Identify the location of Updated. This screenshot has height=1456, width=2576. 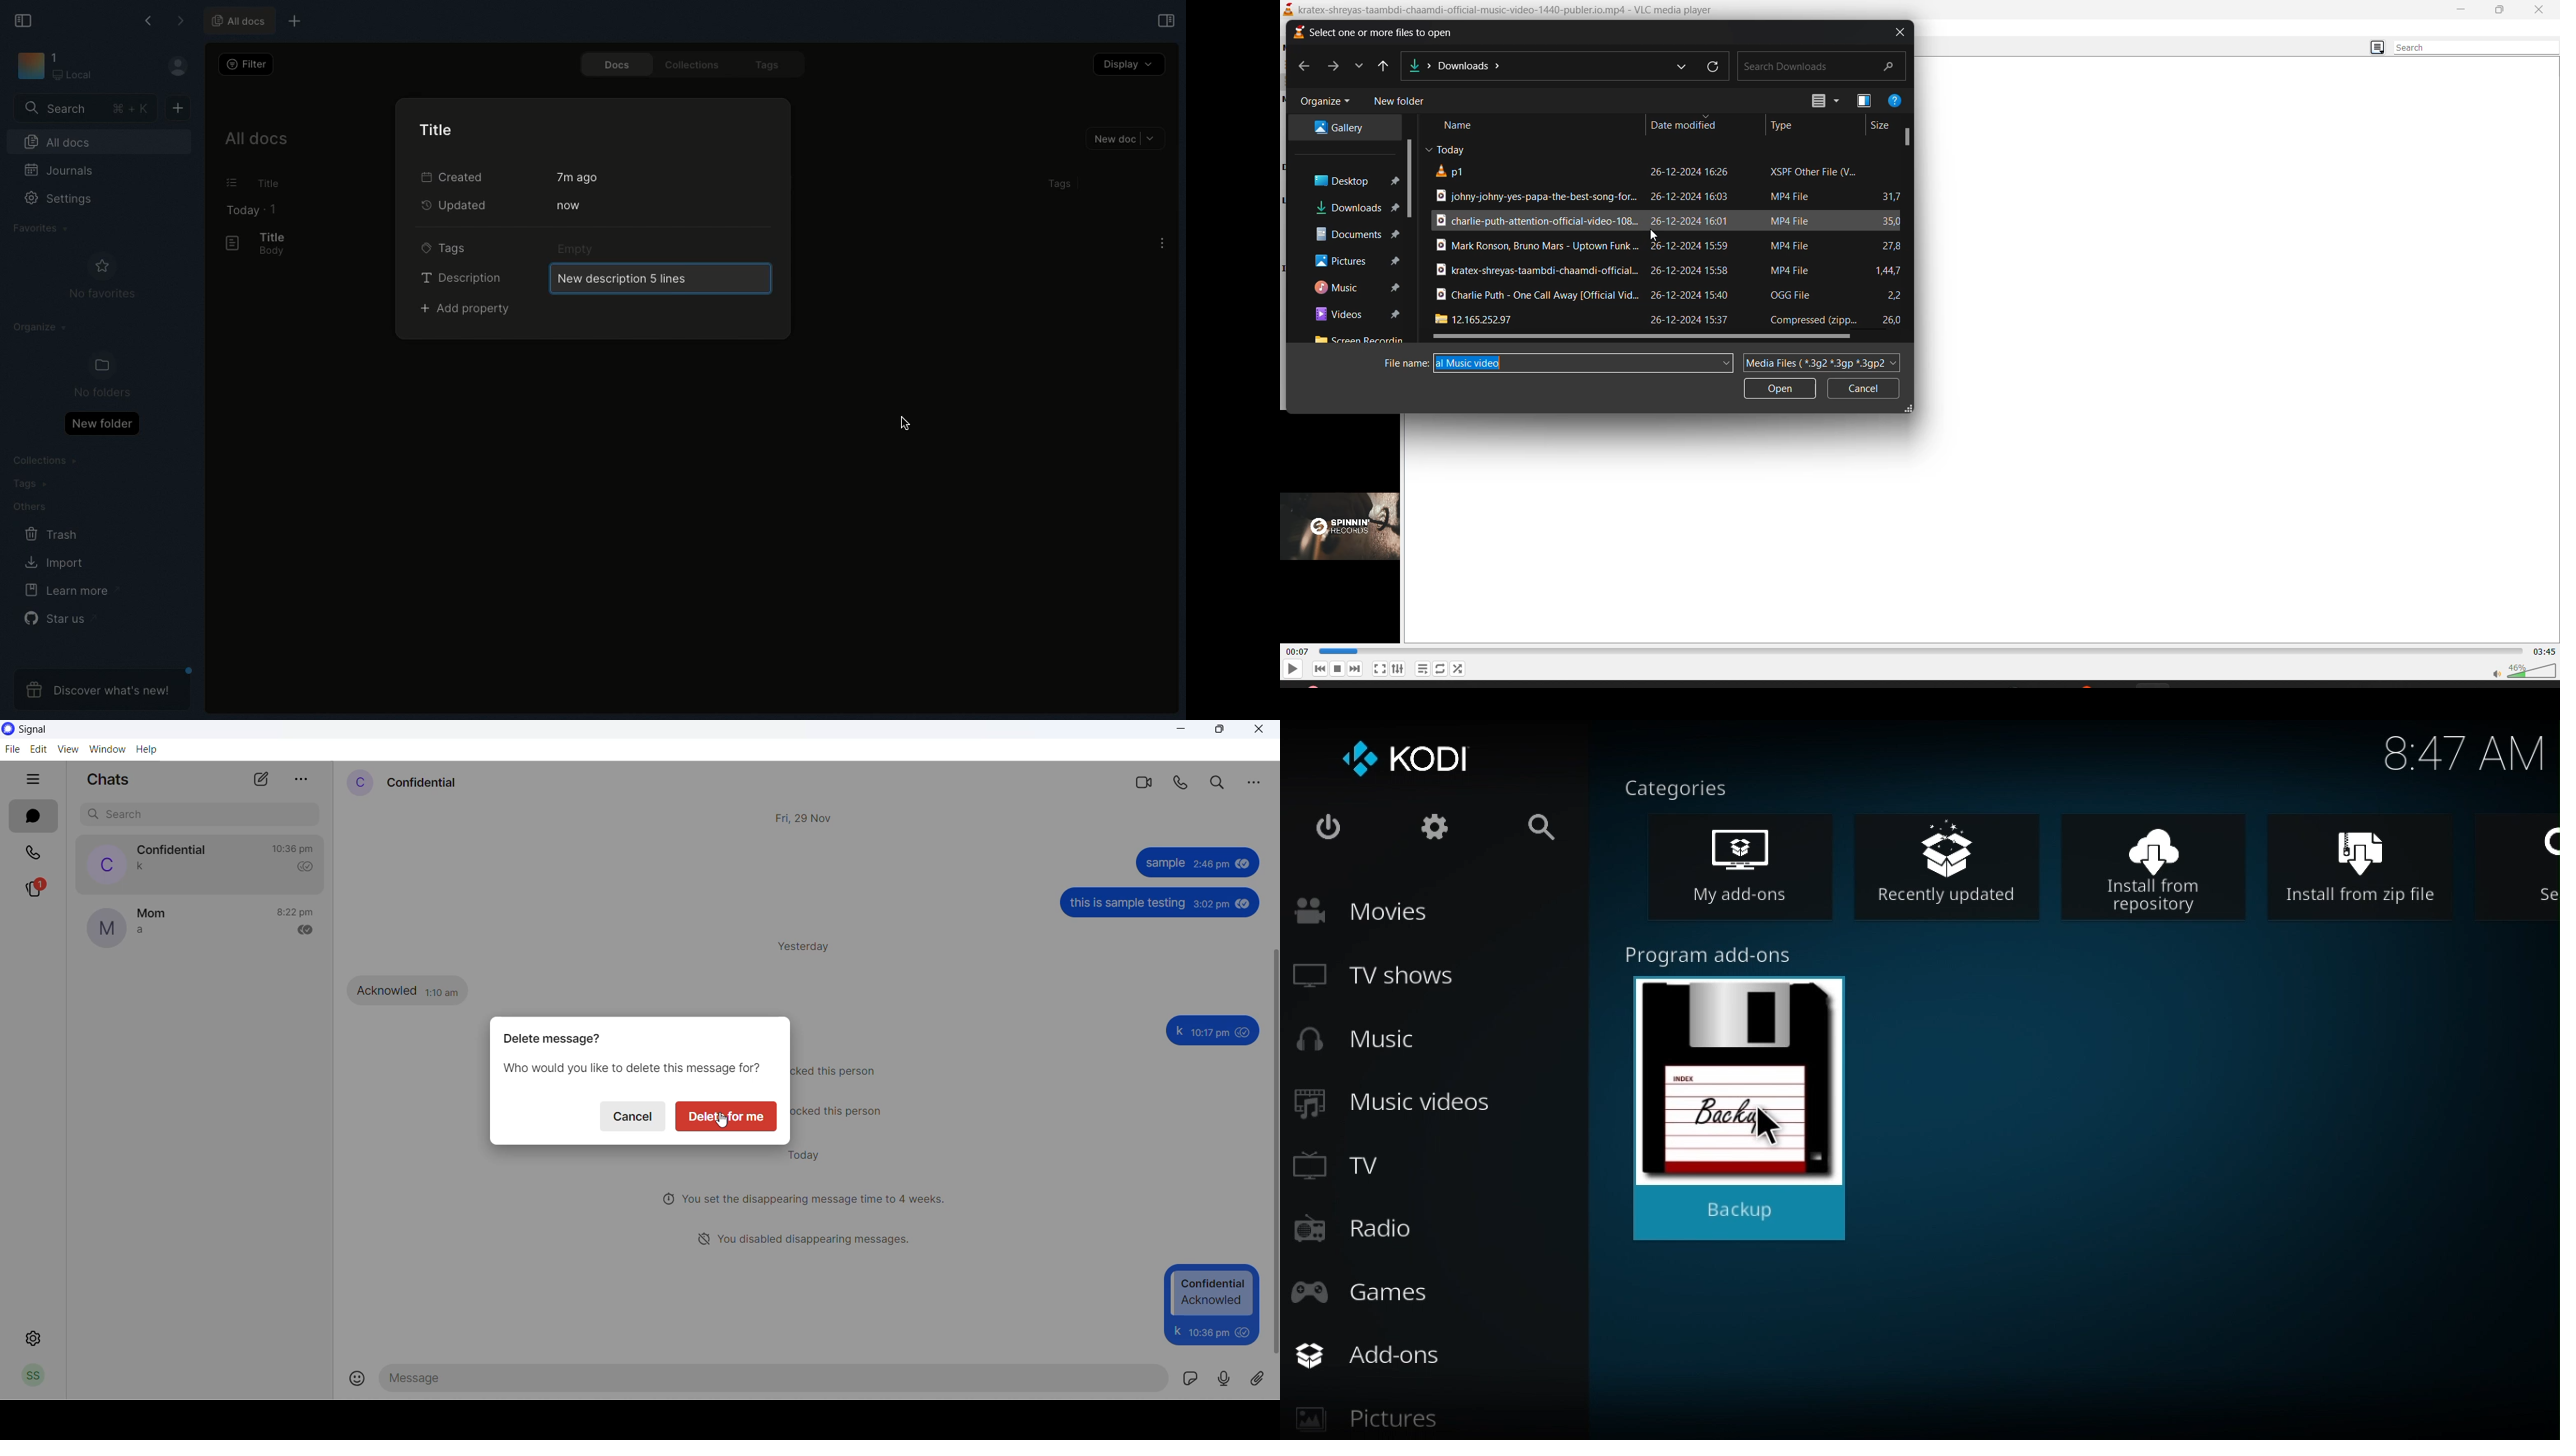
(459, 204).